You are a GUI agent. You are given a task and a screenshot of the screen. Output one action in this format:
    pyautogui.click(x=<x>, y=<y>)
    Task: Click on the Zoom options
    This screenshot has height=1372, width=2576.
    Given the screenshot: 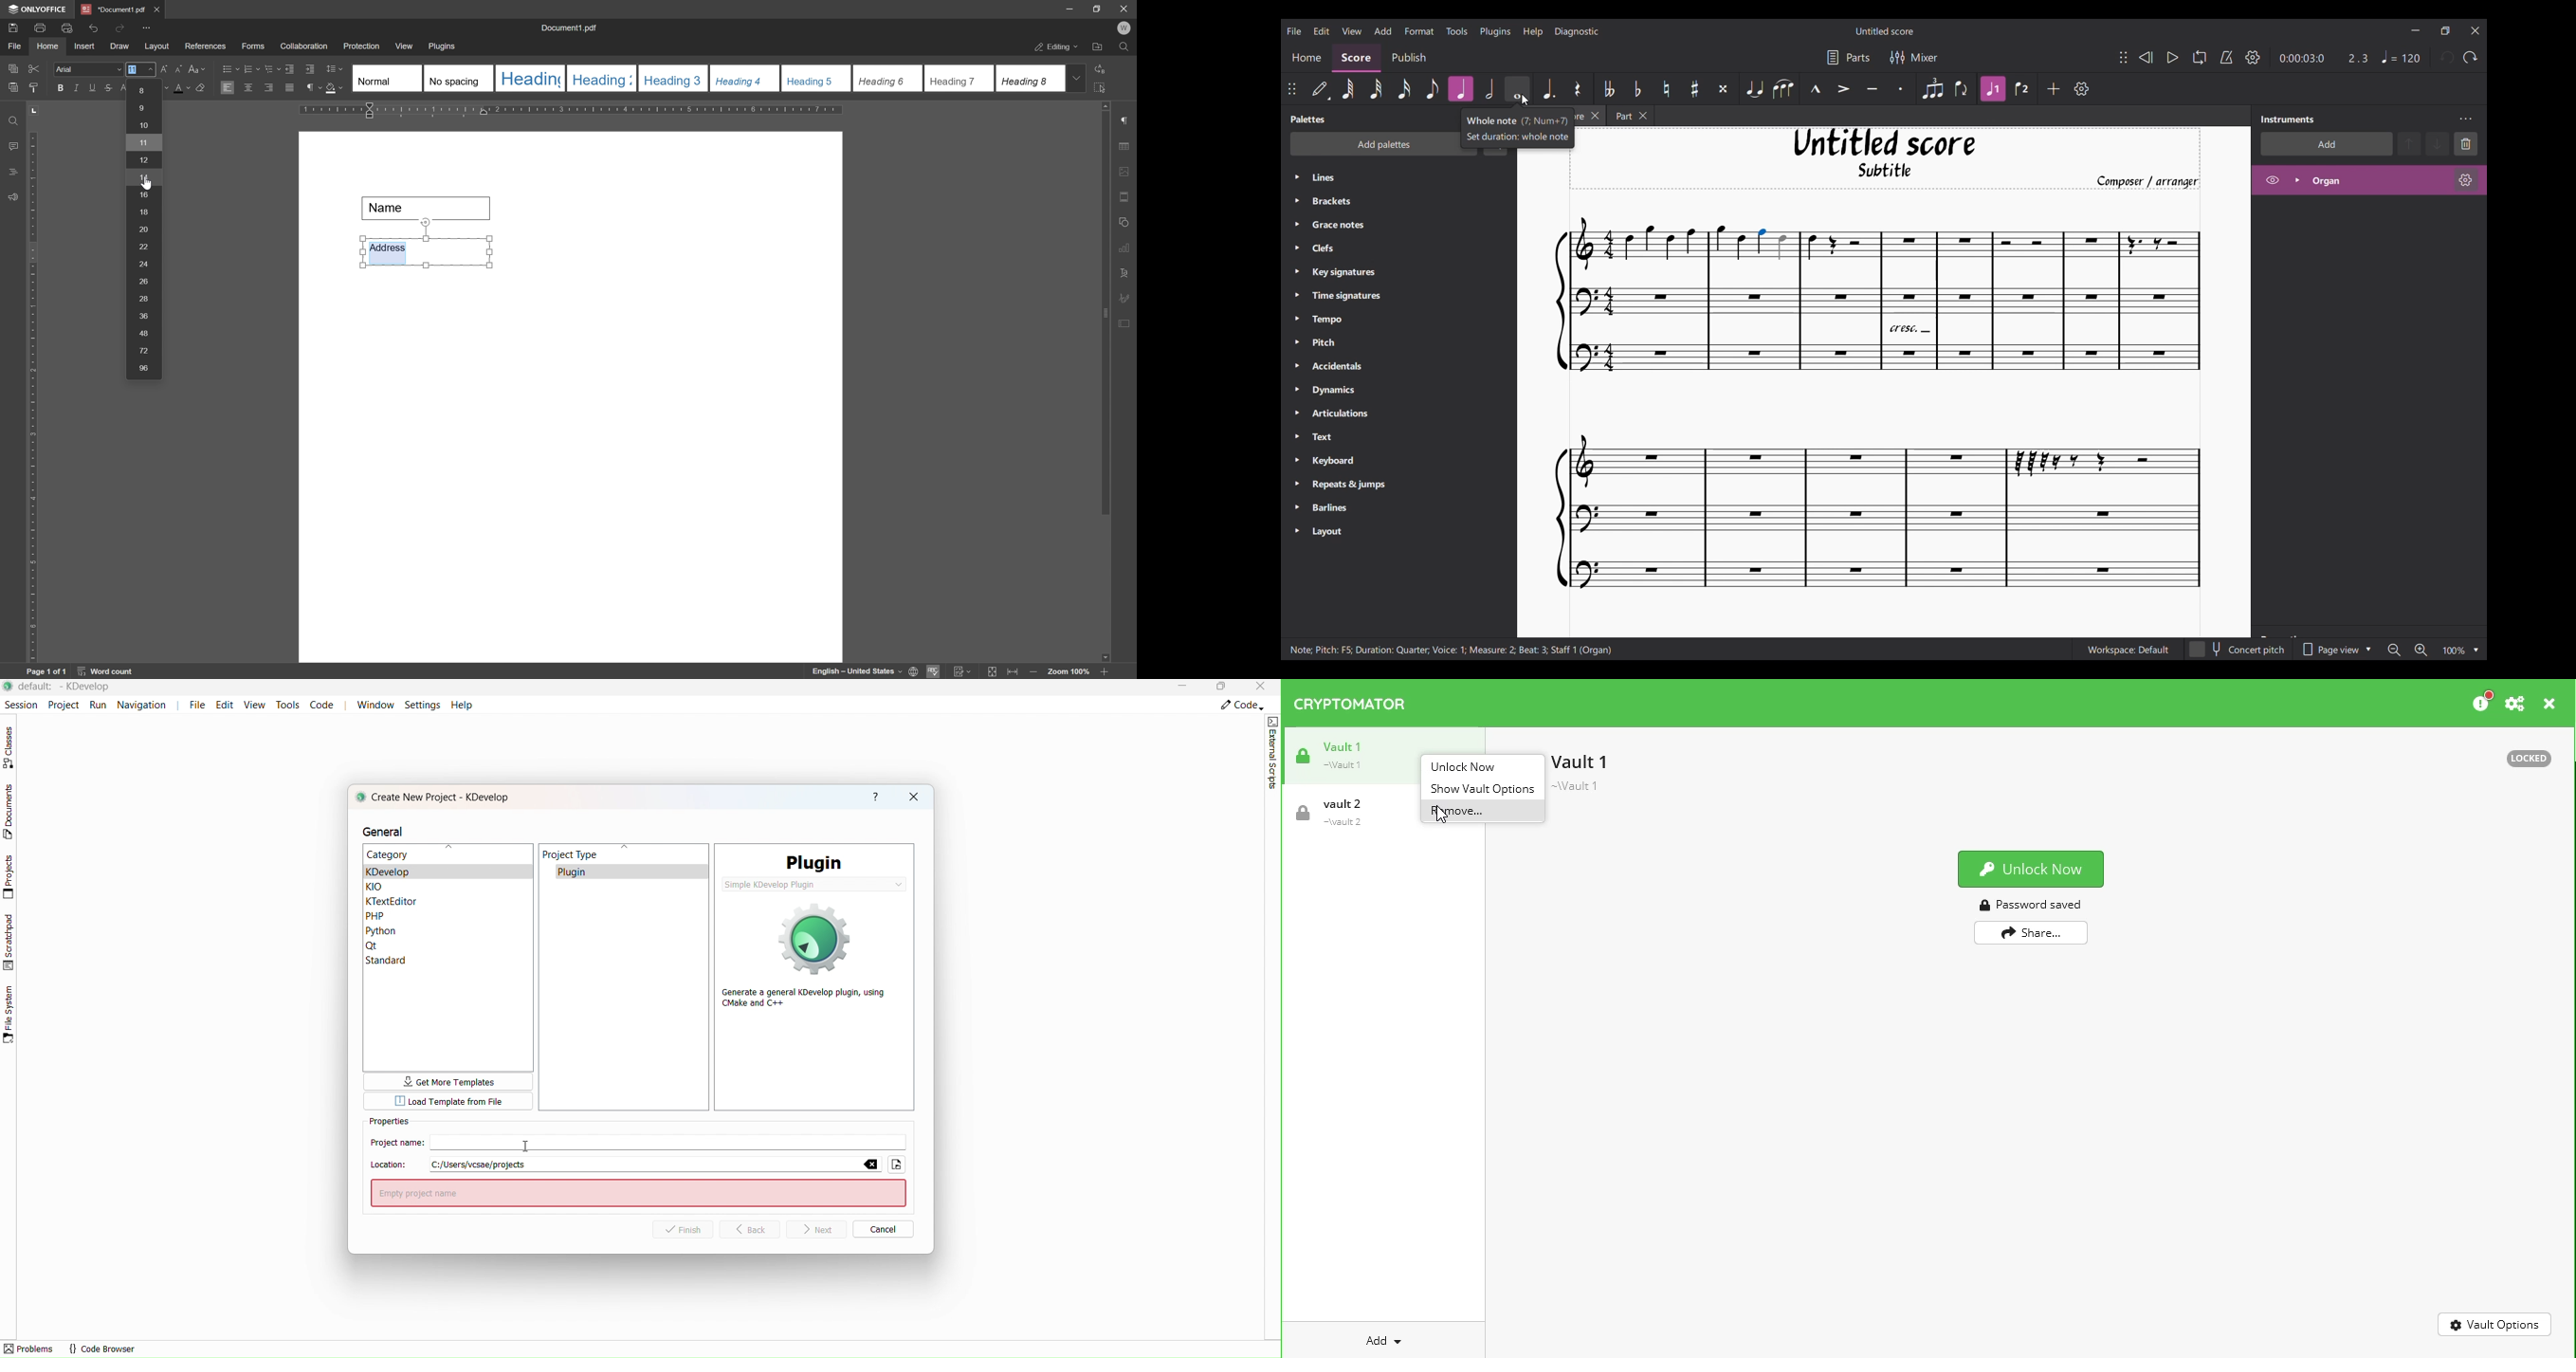 What is the action you would take?
    pyautogui.click(x=2477, y=651)
    